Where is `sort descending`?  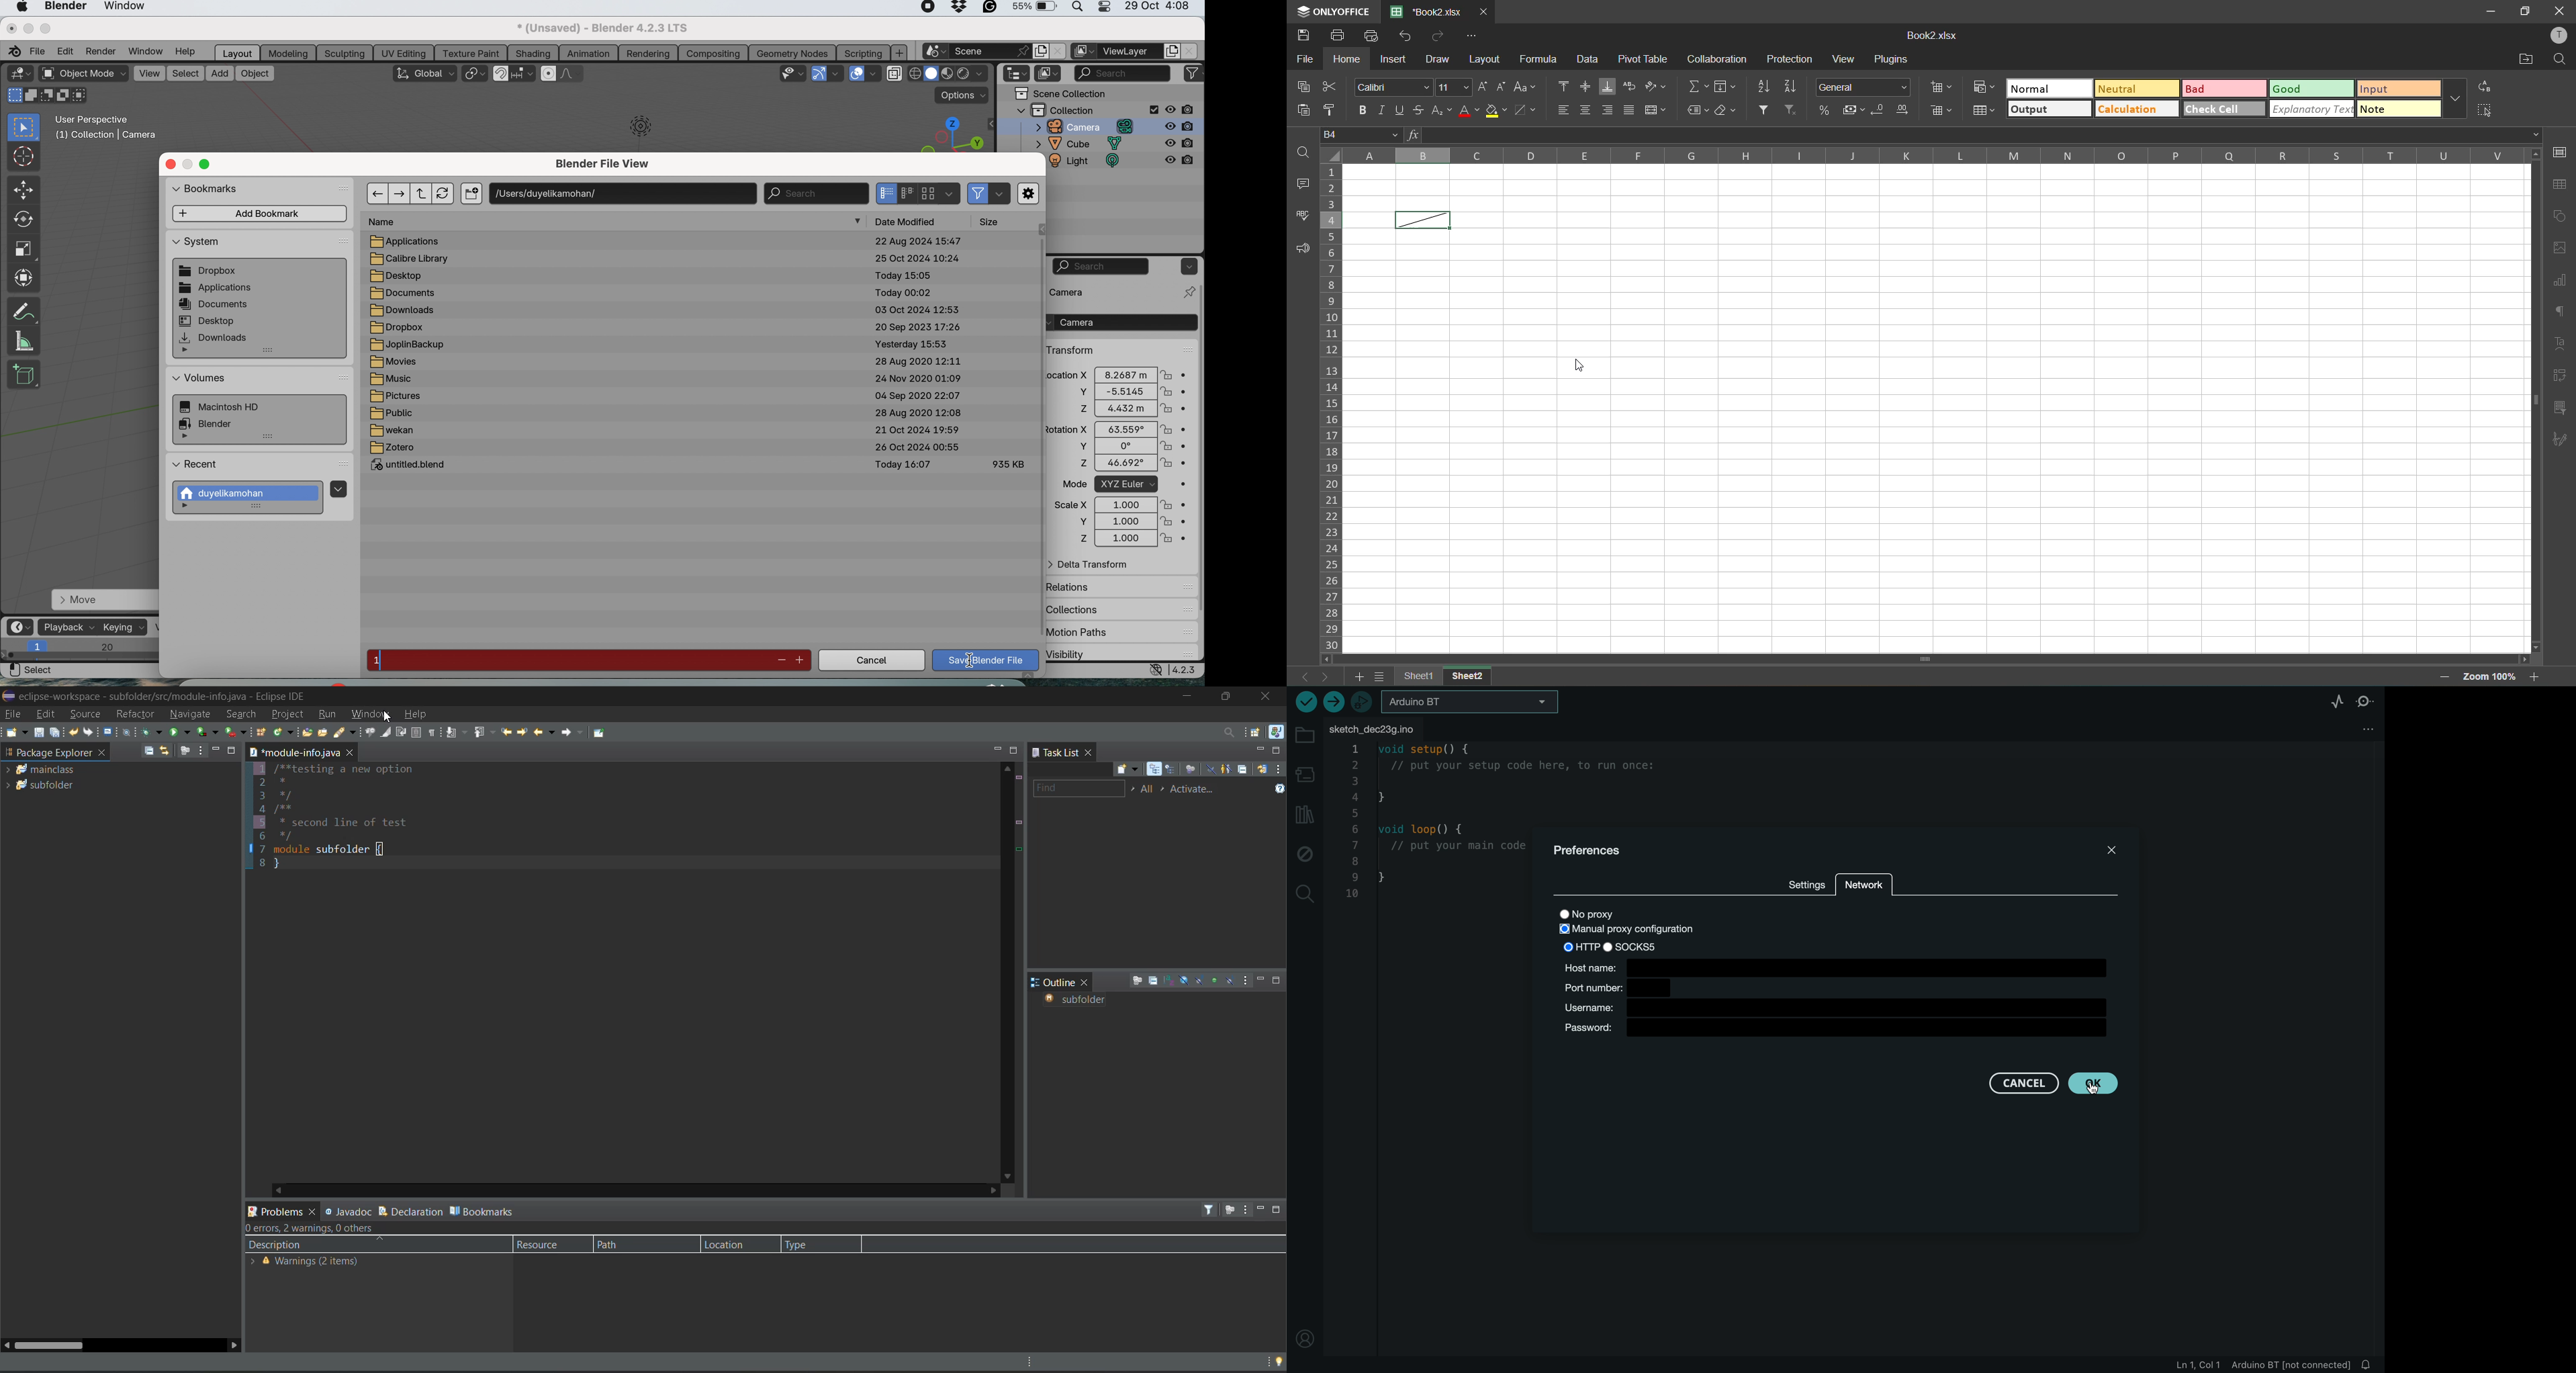 sort descending is located at coordinates (1794, 86).